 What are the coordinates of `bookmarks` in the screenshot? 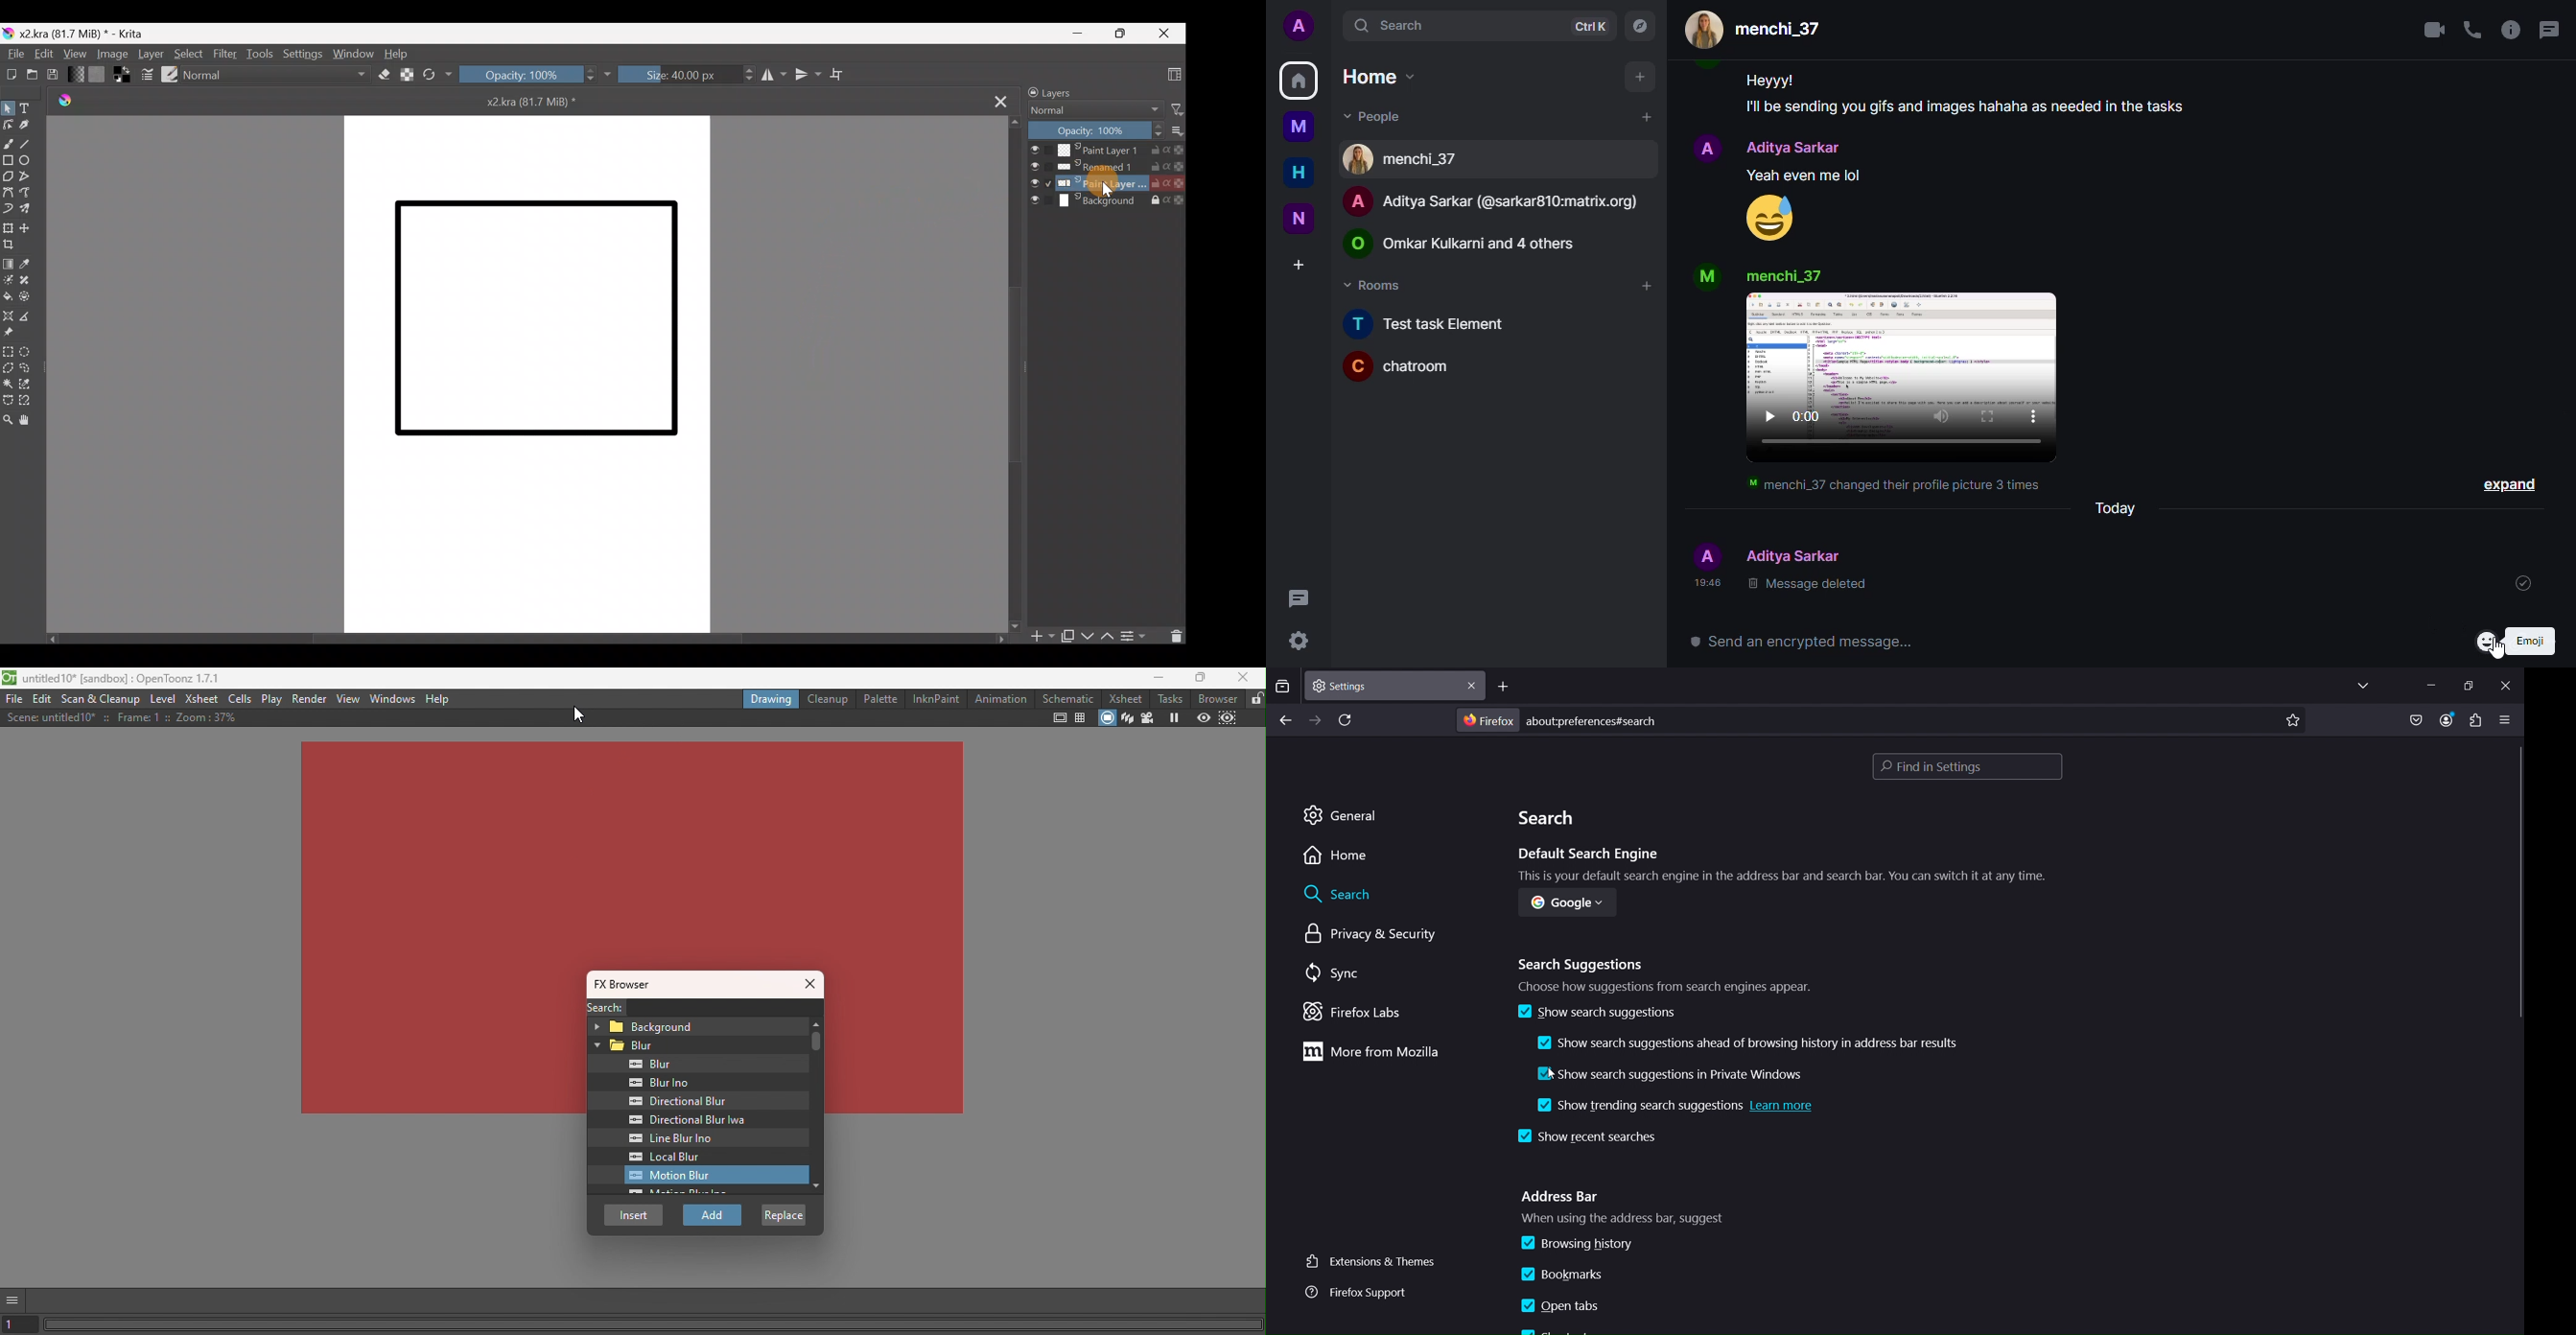 It's located at (1571, 1272).